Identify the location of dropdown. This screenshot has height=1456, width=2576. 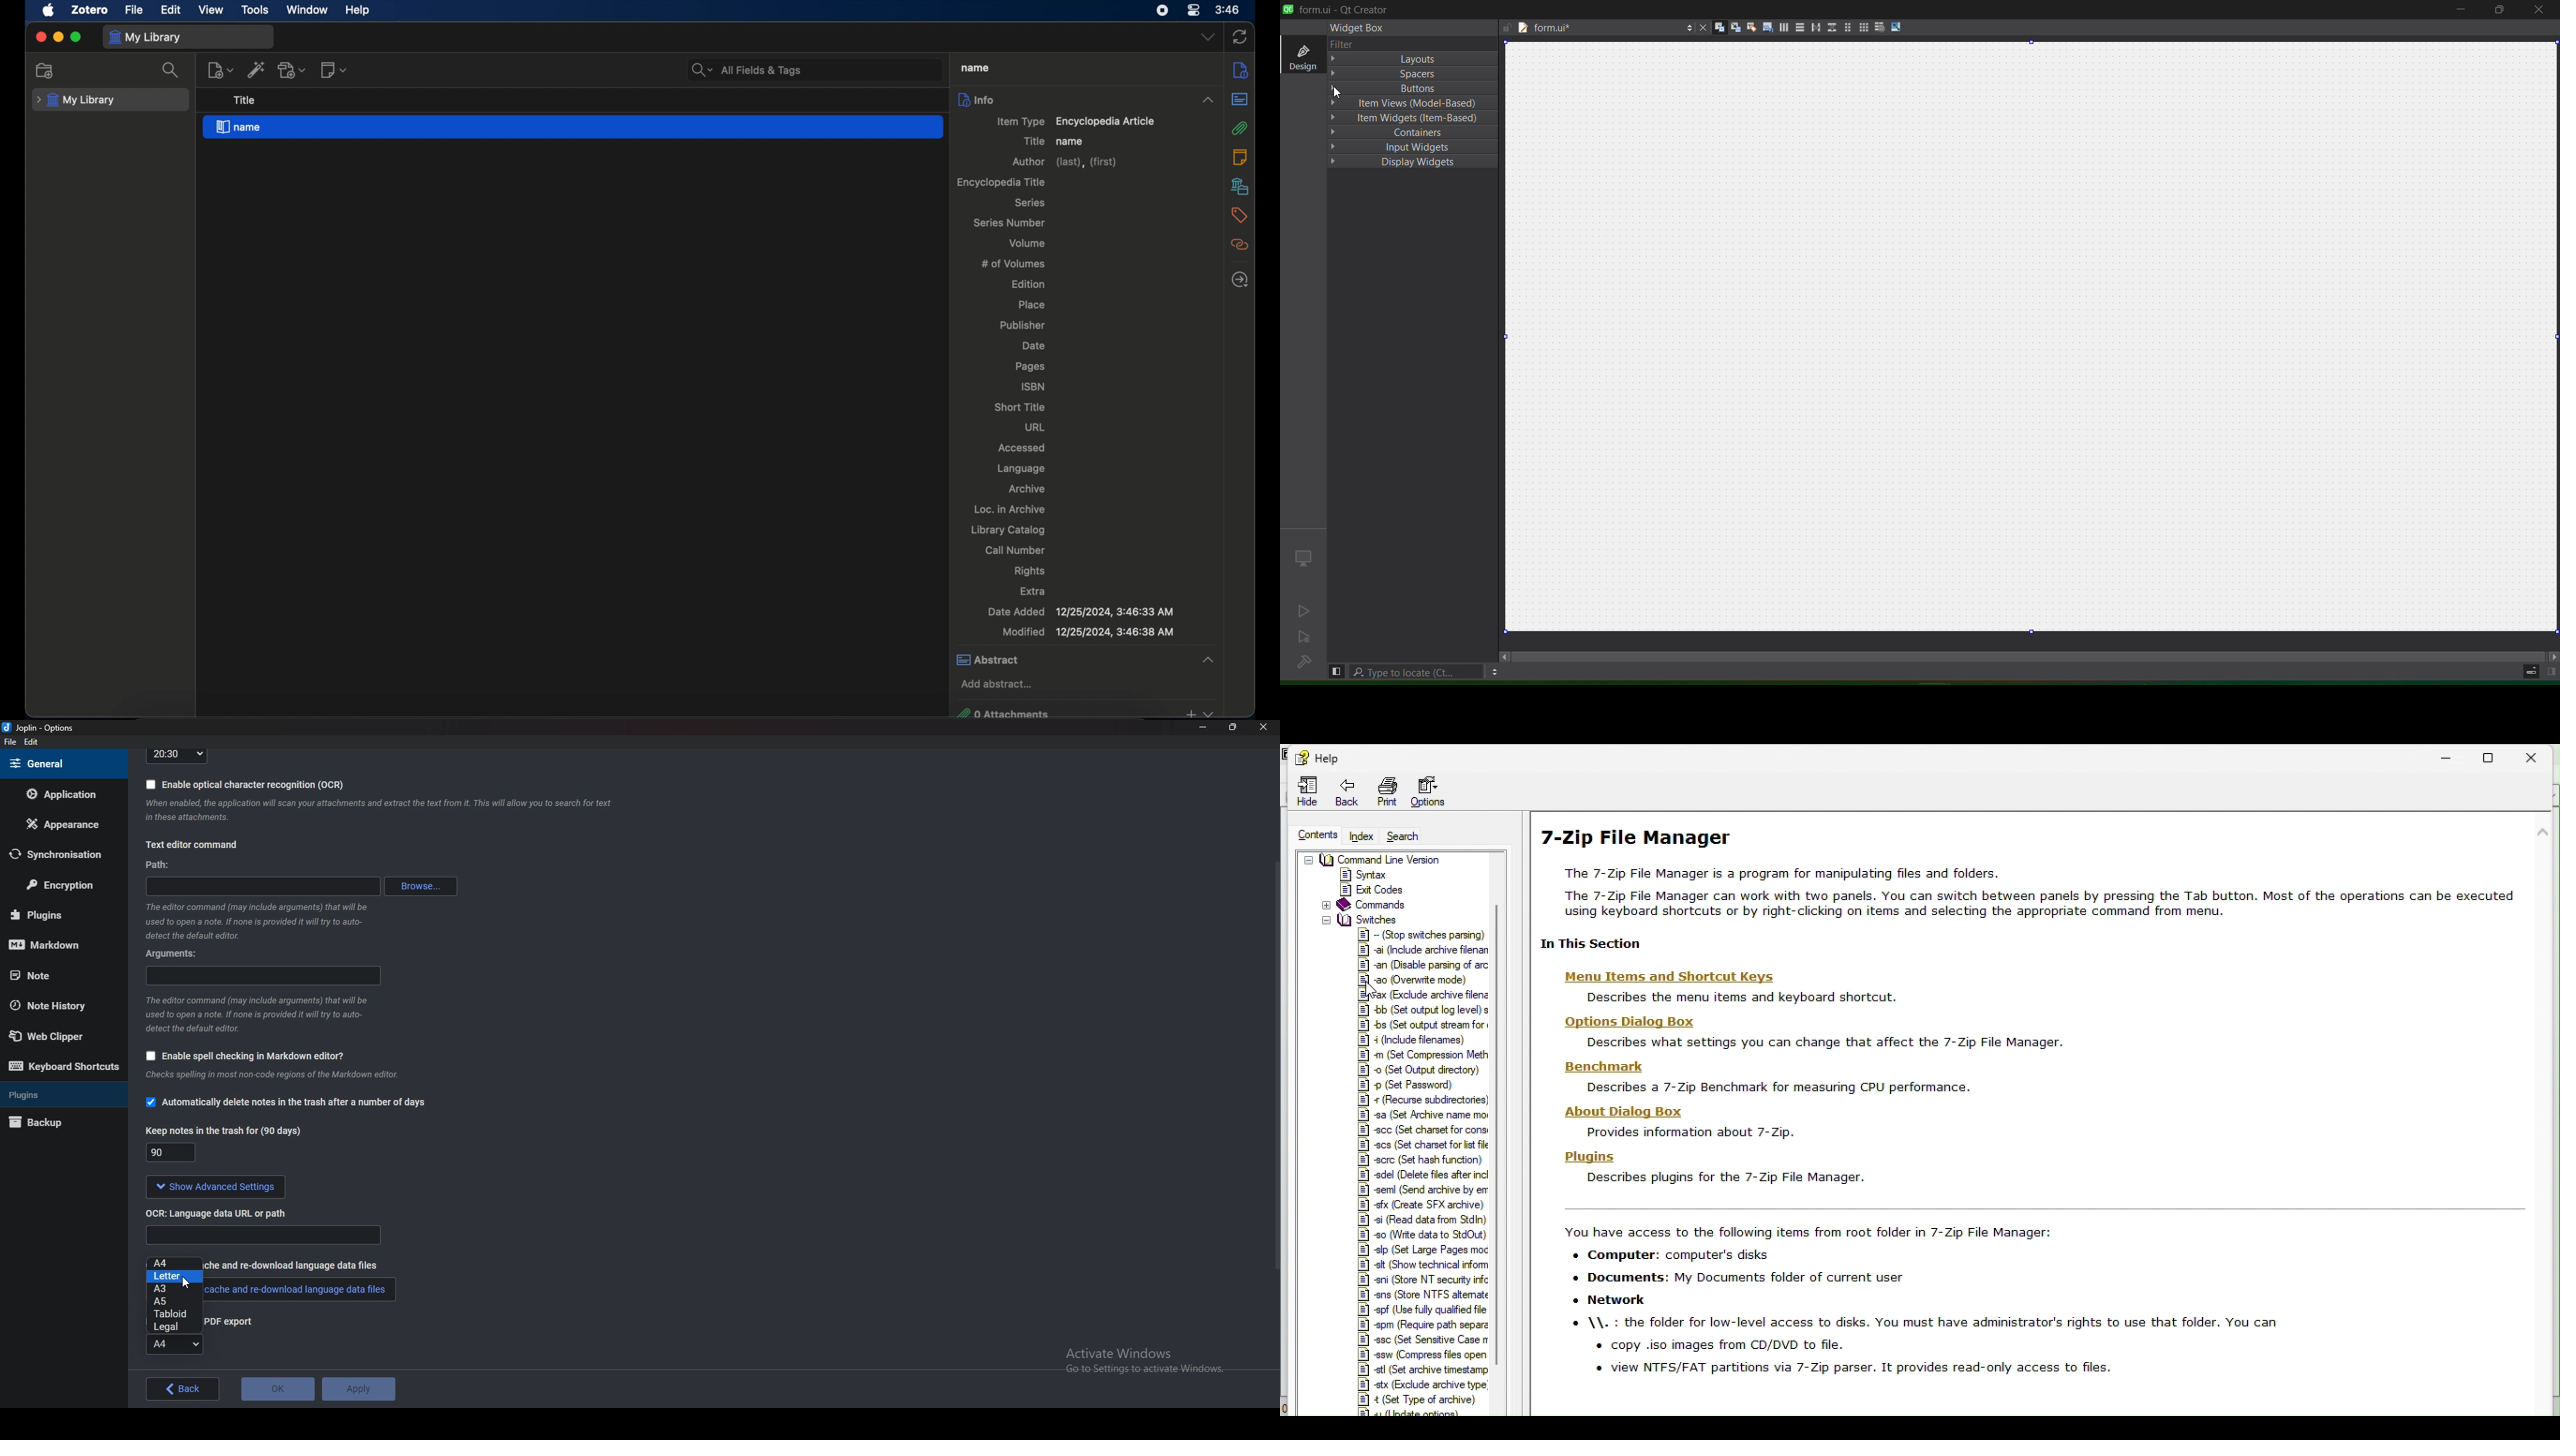
(1208, 37).